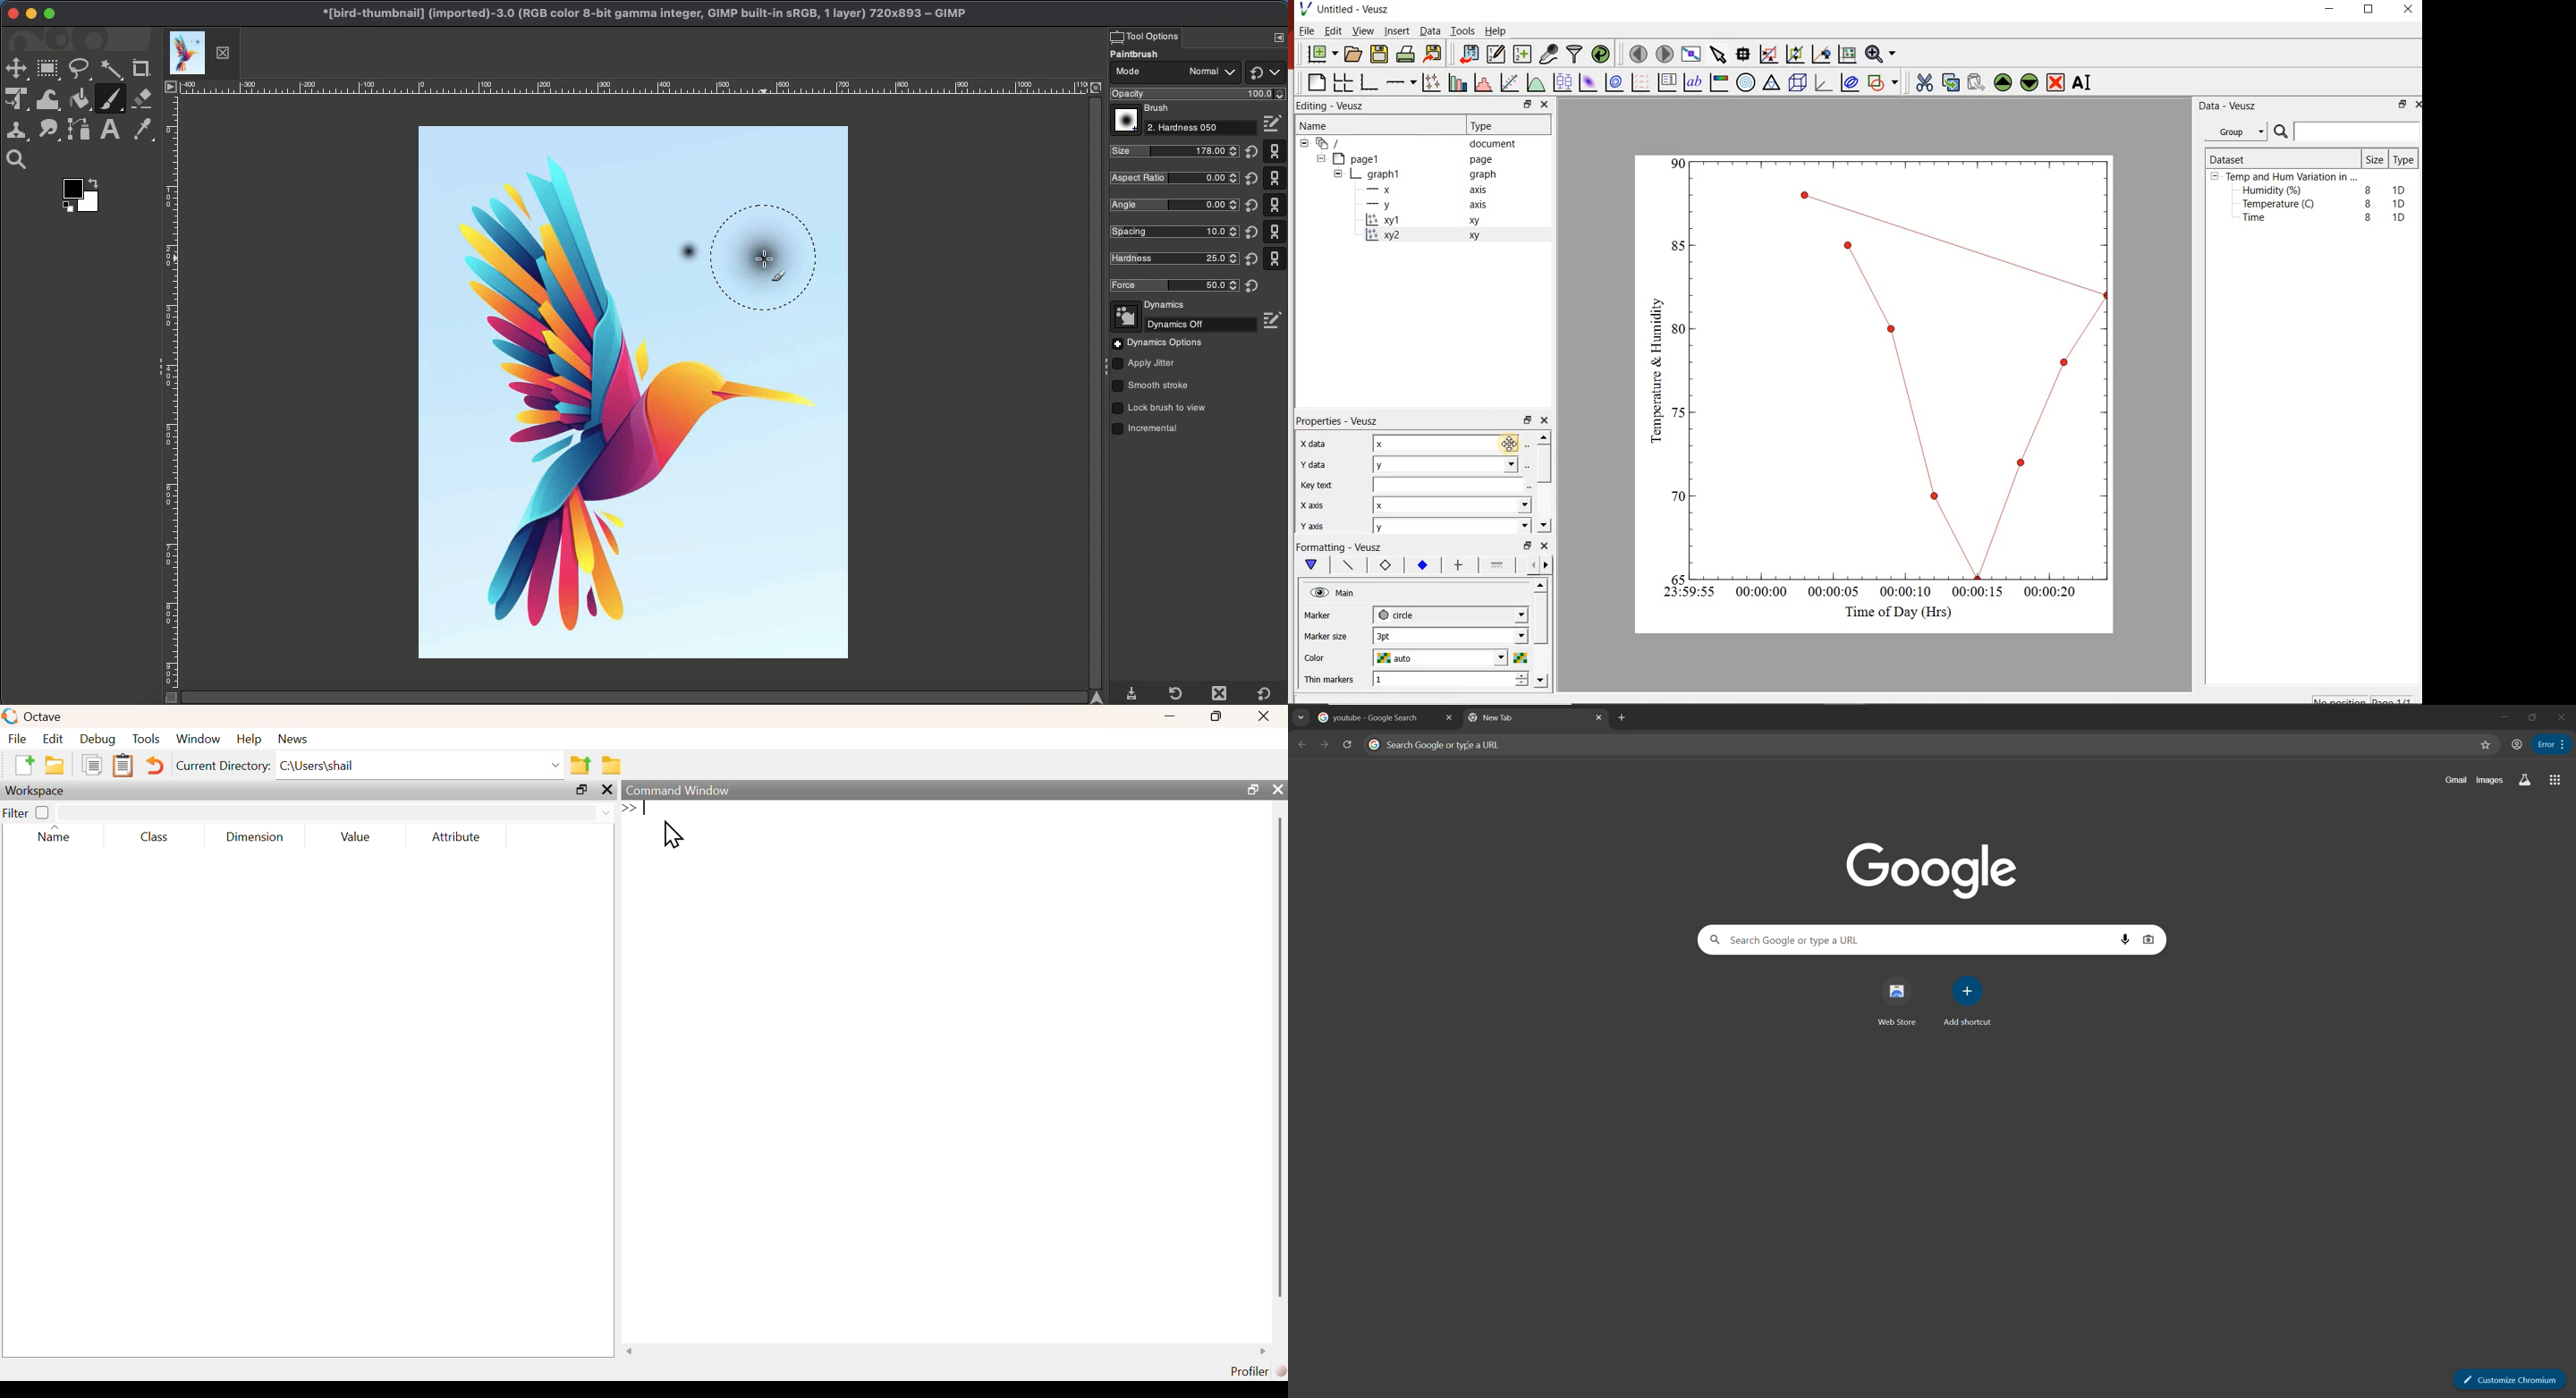  I want to click on minimize, so click(2334, 9).